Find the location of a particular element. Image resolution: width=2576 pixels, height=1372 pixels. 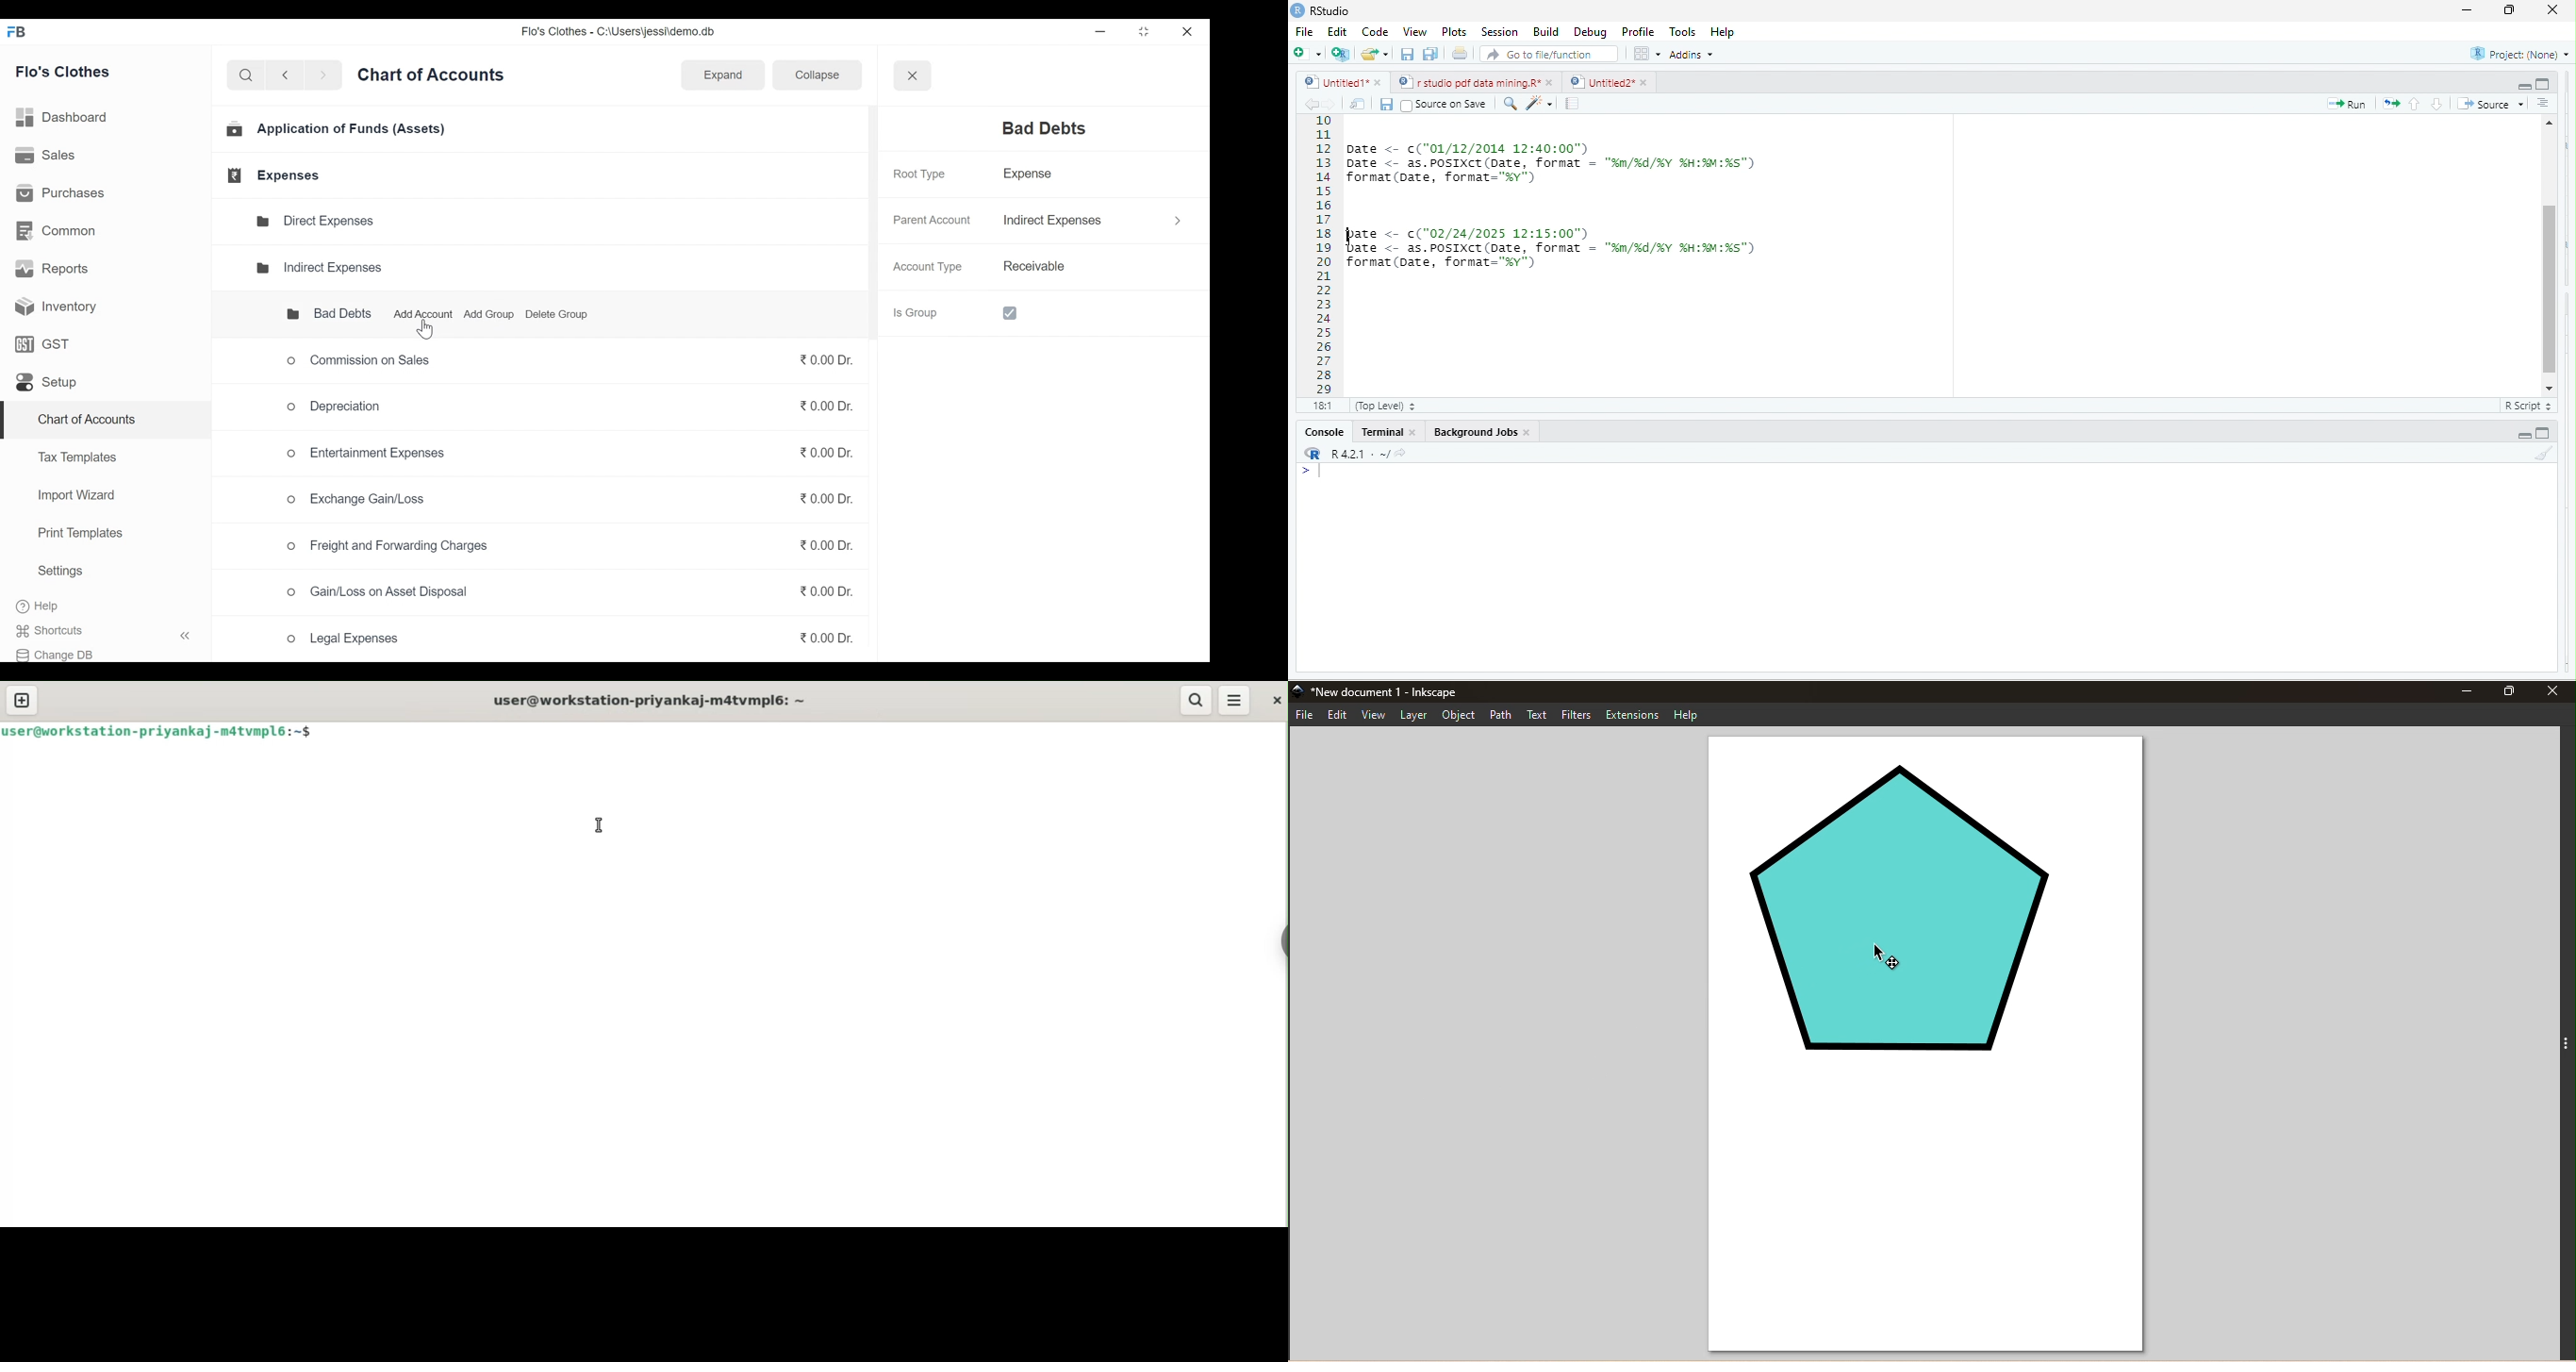

‘Background Jobs is located at coordinates (1474, 433).